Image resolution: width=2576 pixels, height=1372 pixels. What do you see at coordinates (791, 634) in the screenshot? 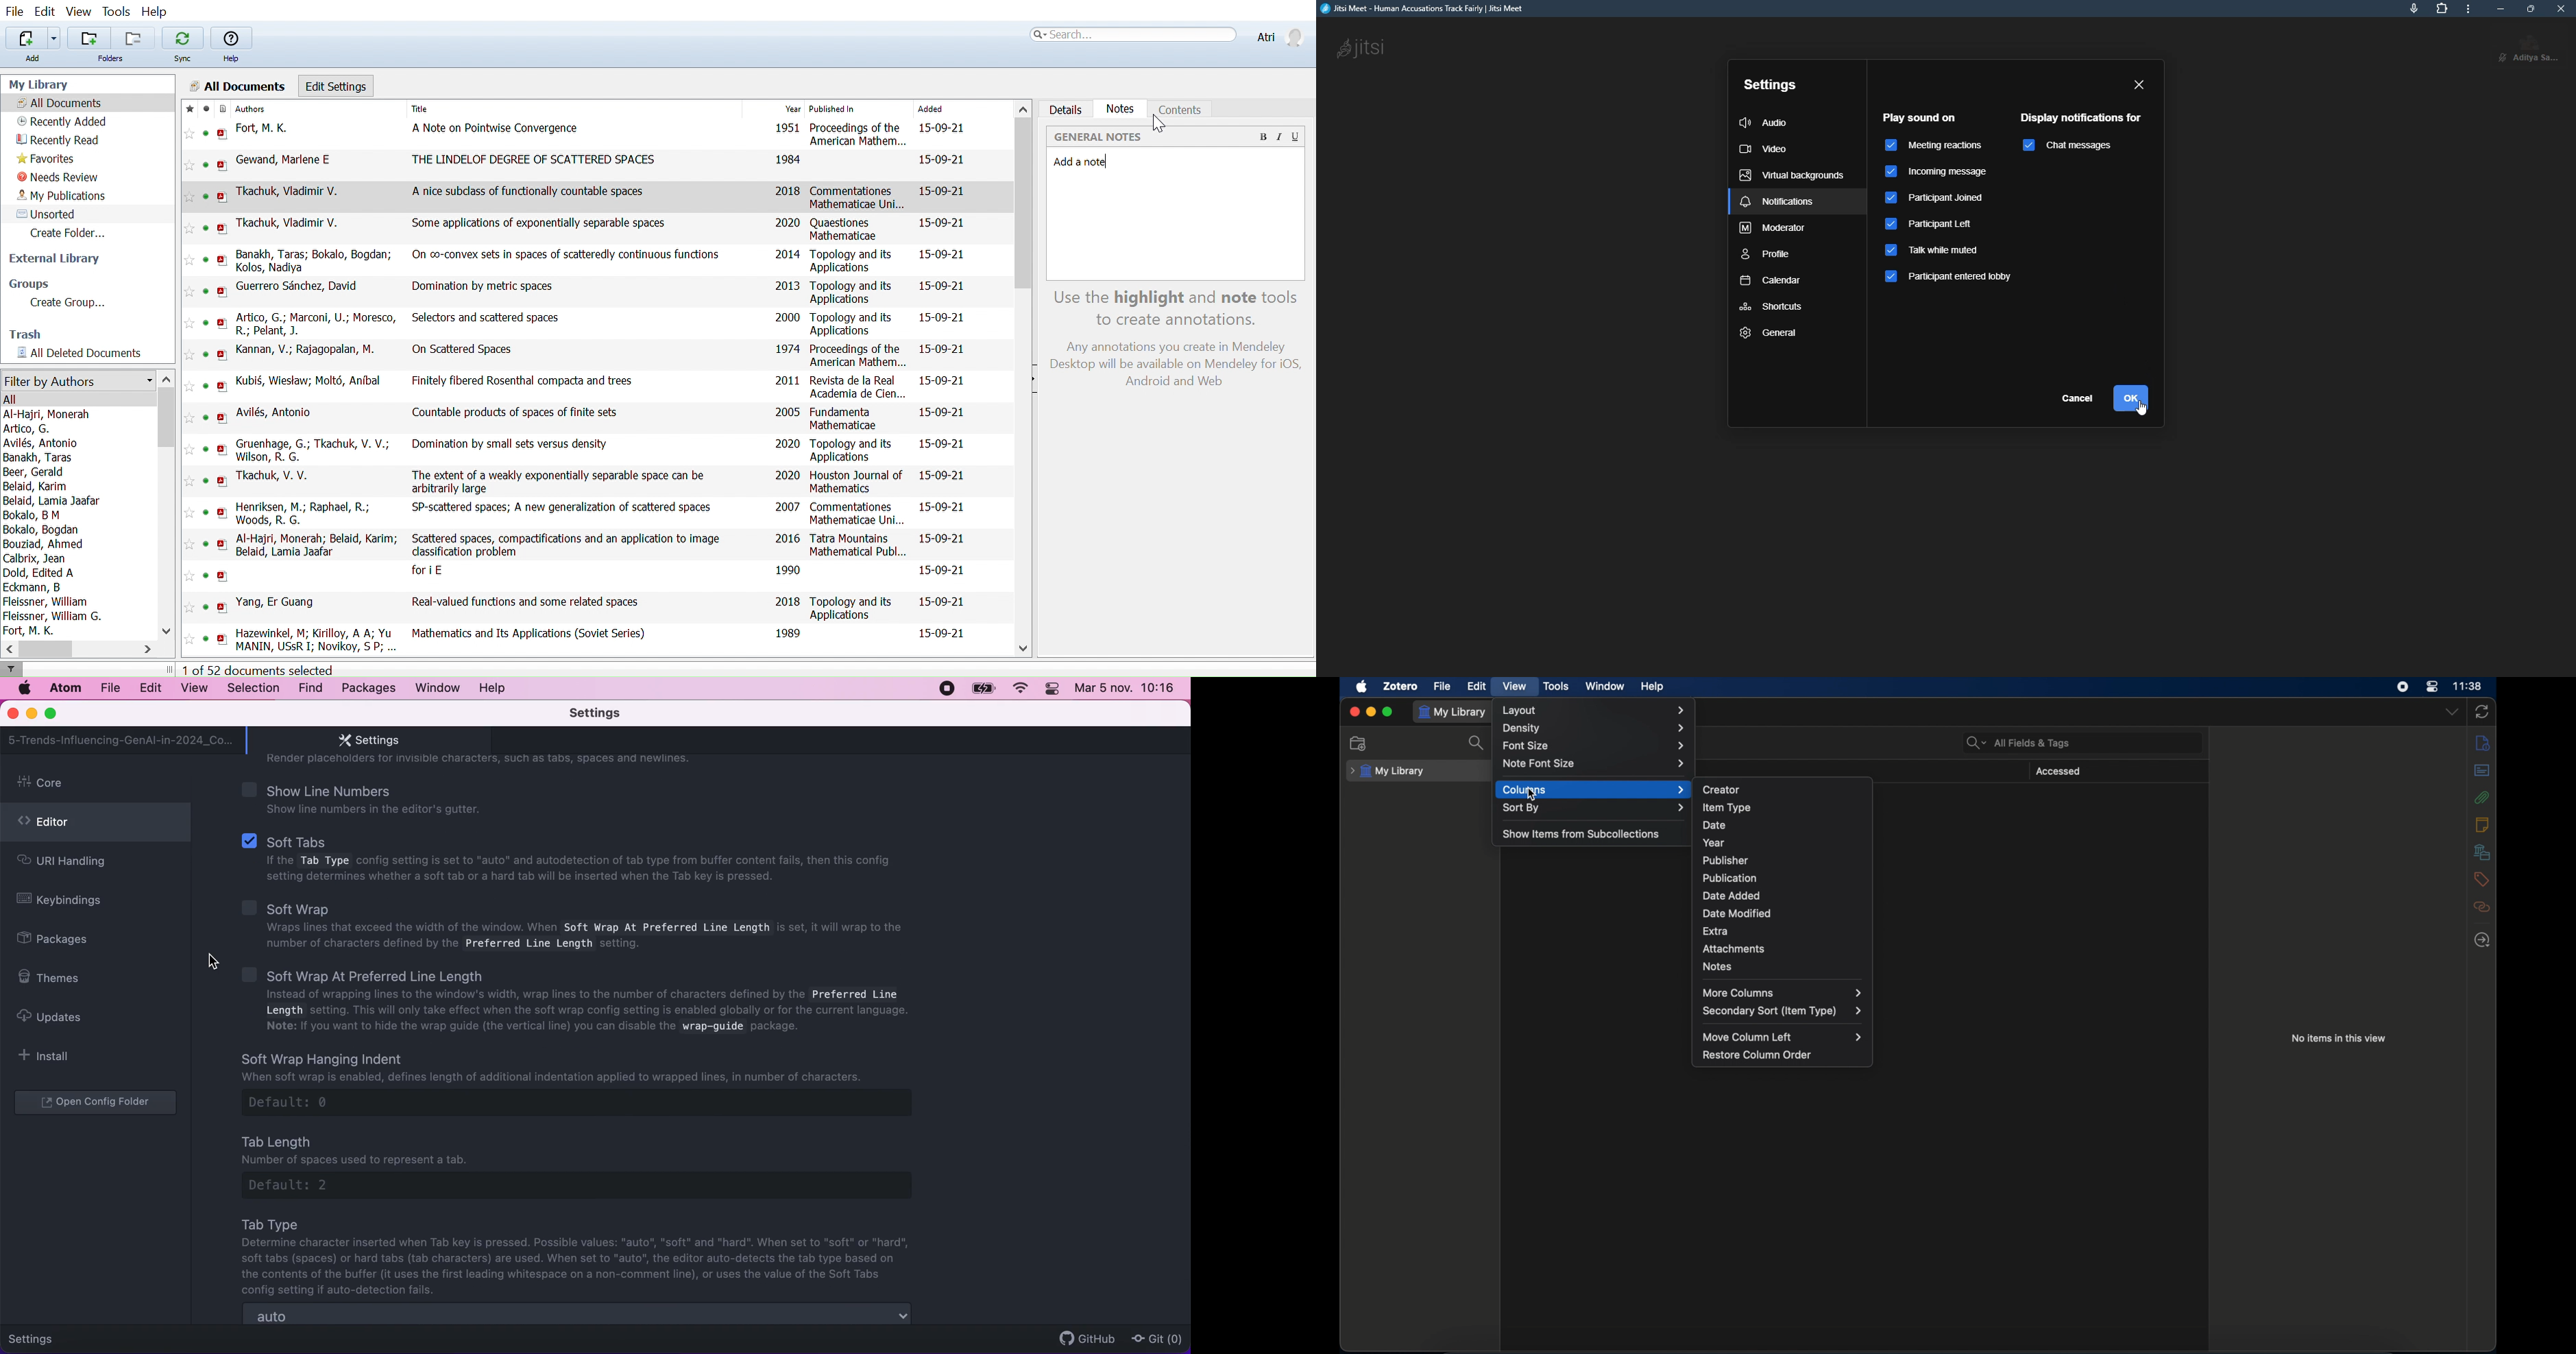
I see `1989` at bounding box center [791, 634].